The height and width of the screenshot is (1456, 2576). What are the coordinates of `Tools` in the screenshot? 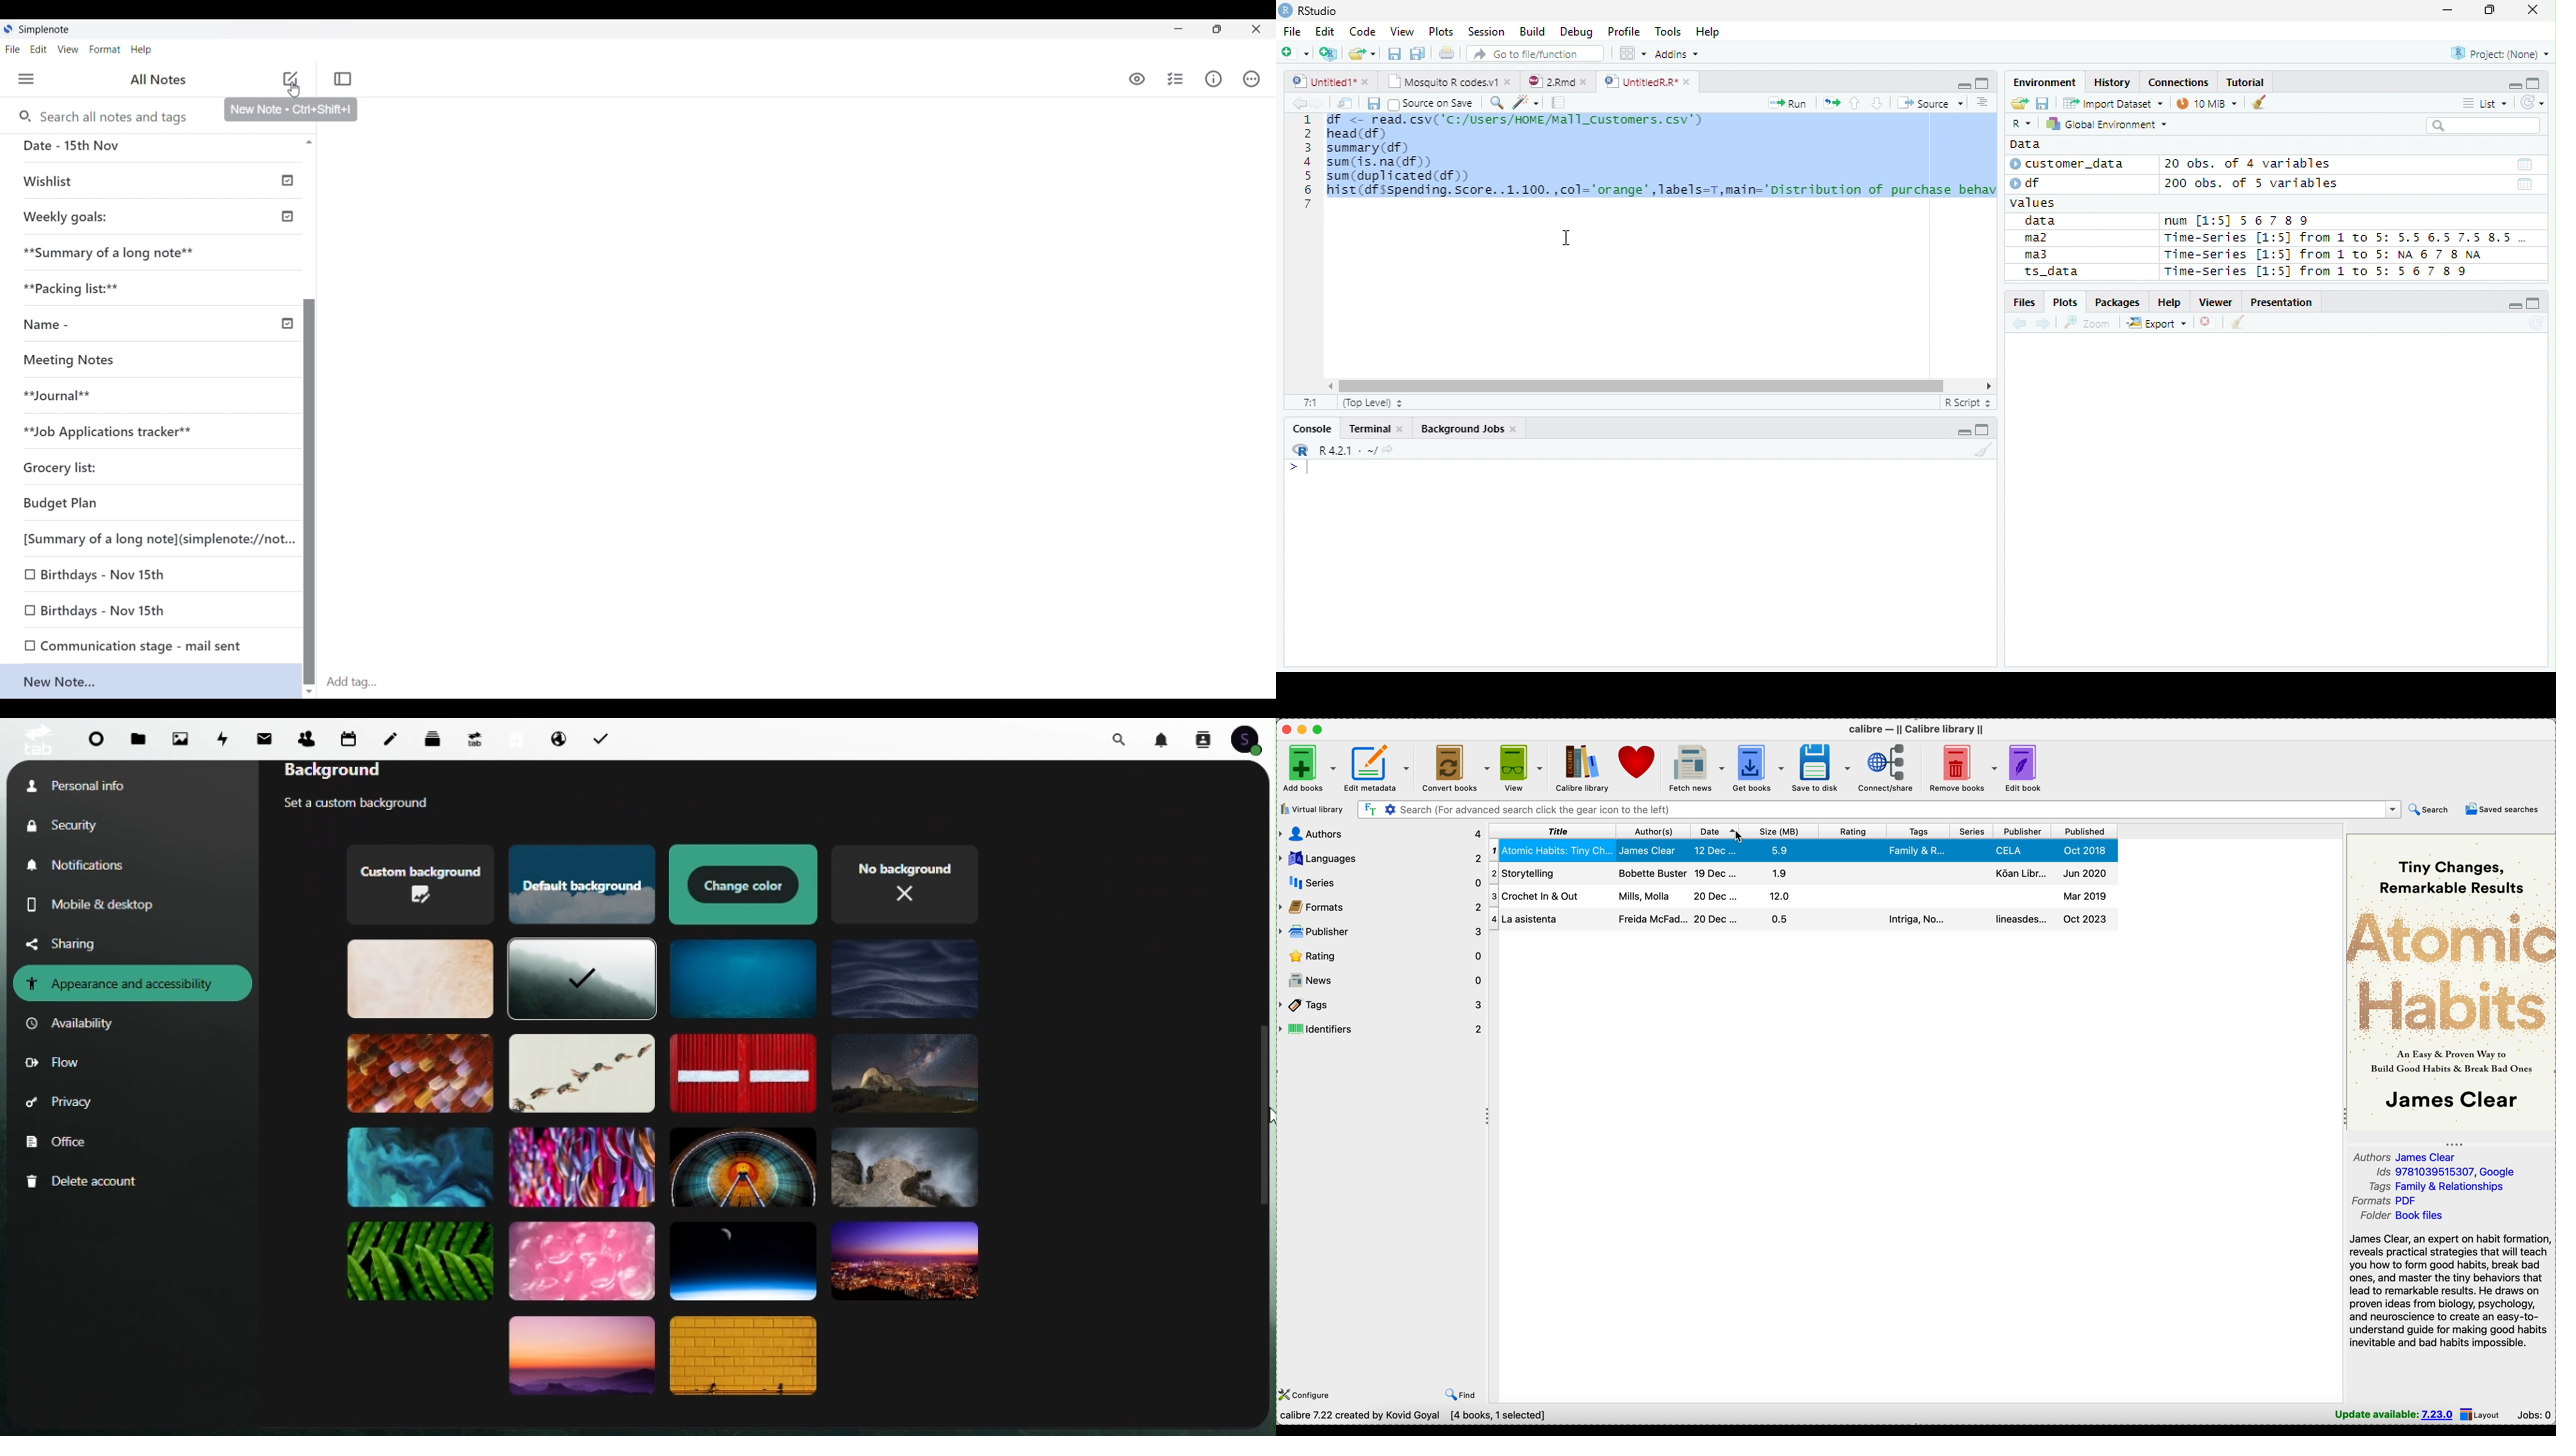 It's located at (1671, 30).